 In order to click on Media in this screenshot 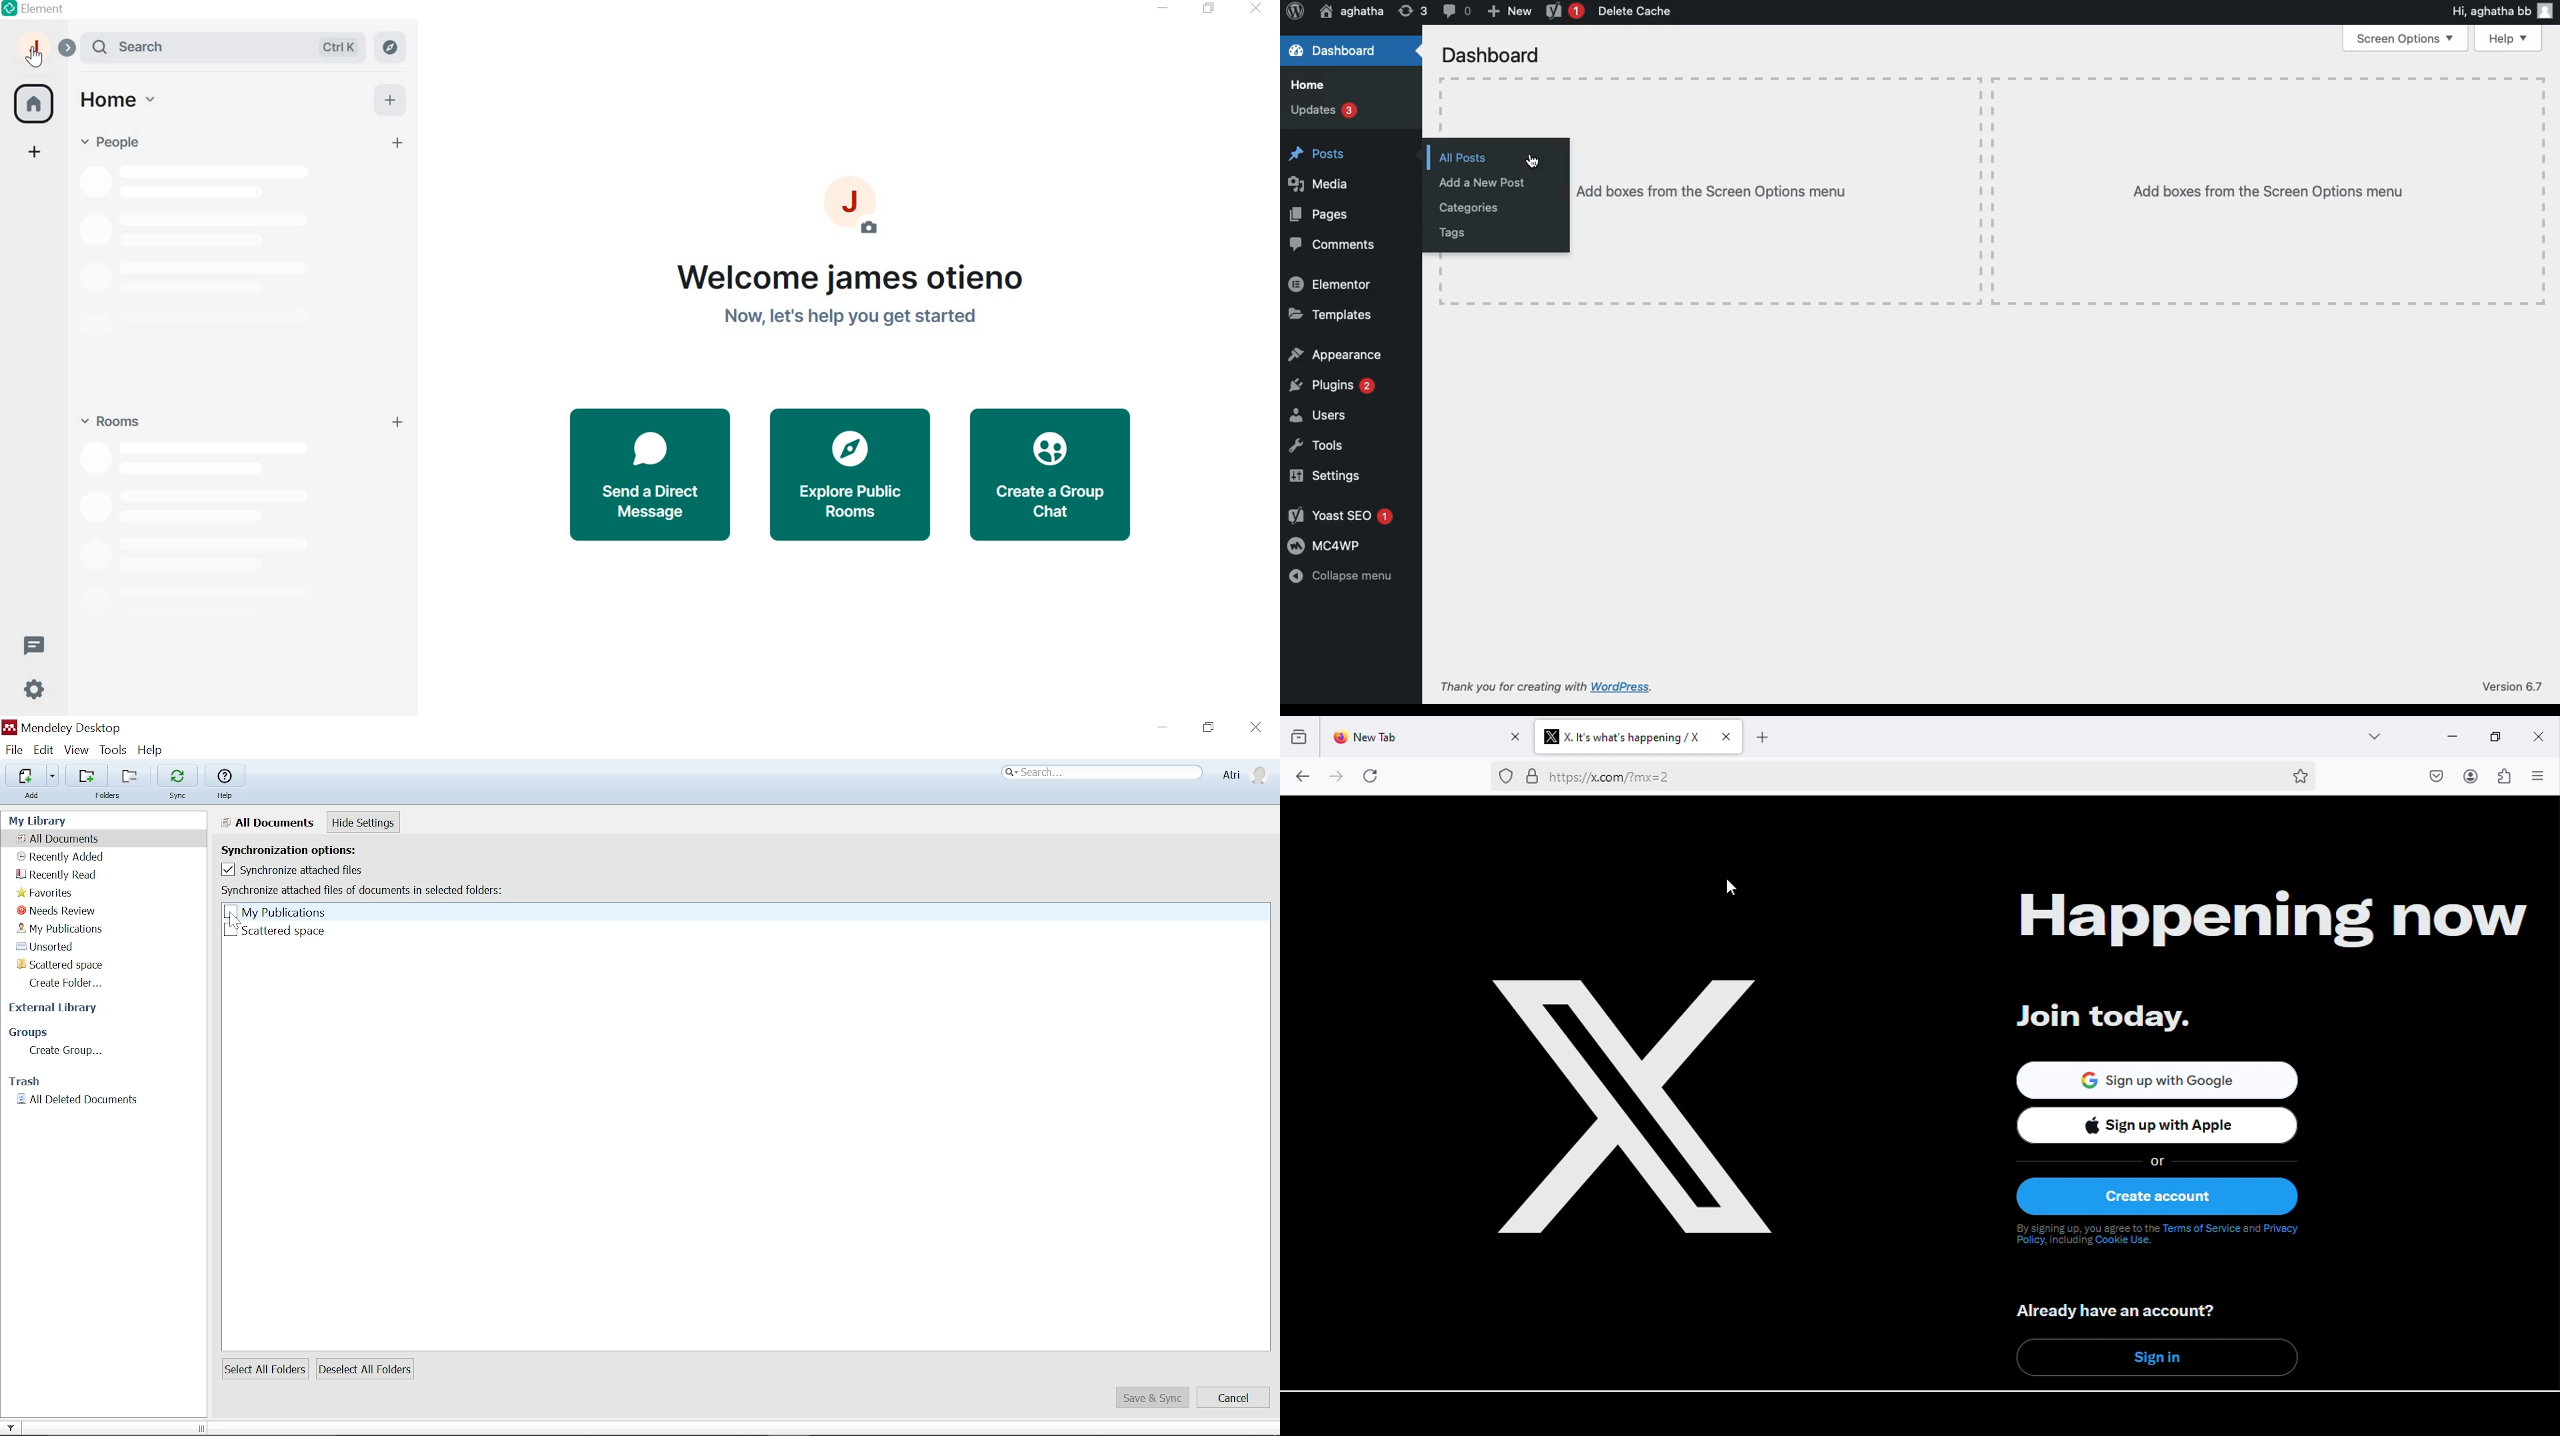, I will do `click(1316, 184)`.